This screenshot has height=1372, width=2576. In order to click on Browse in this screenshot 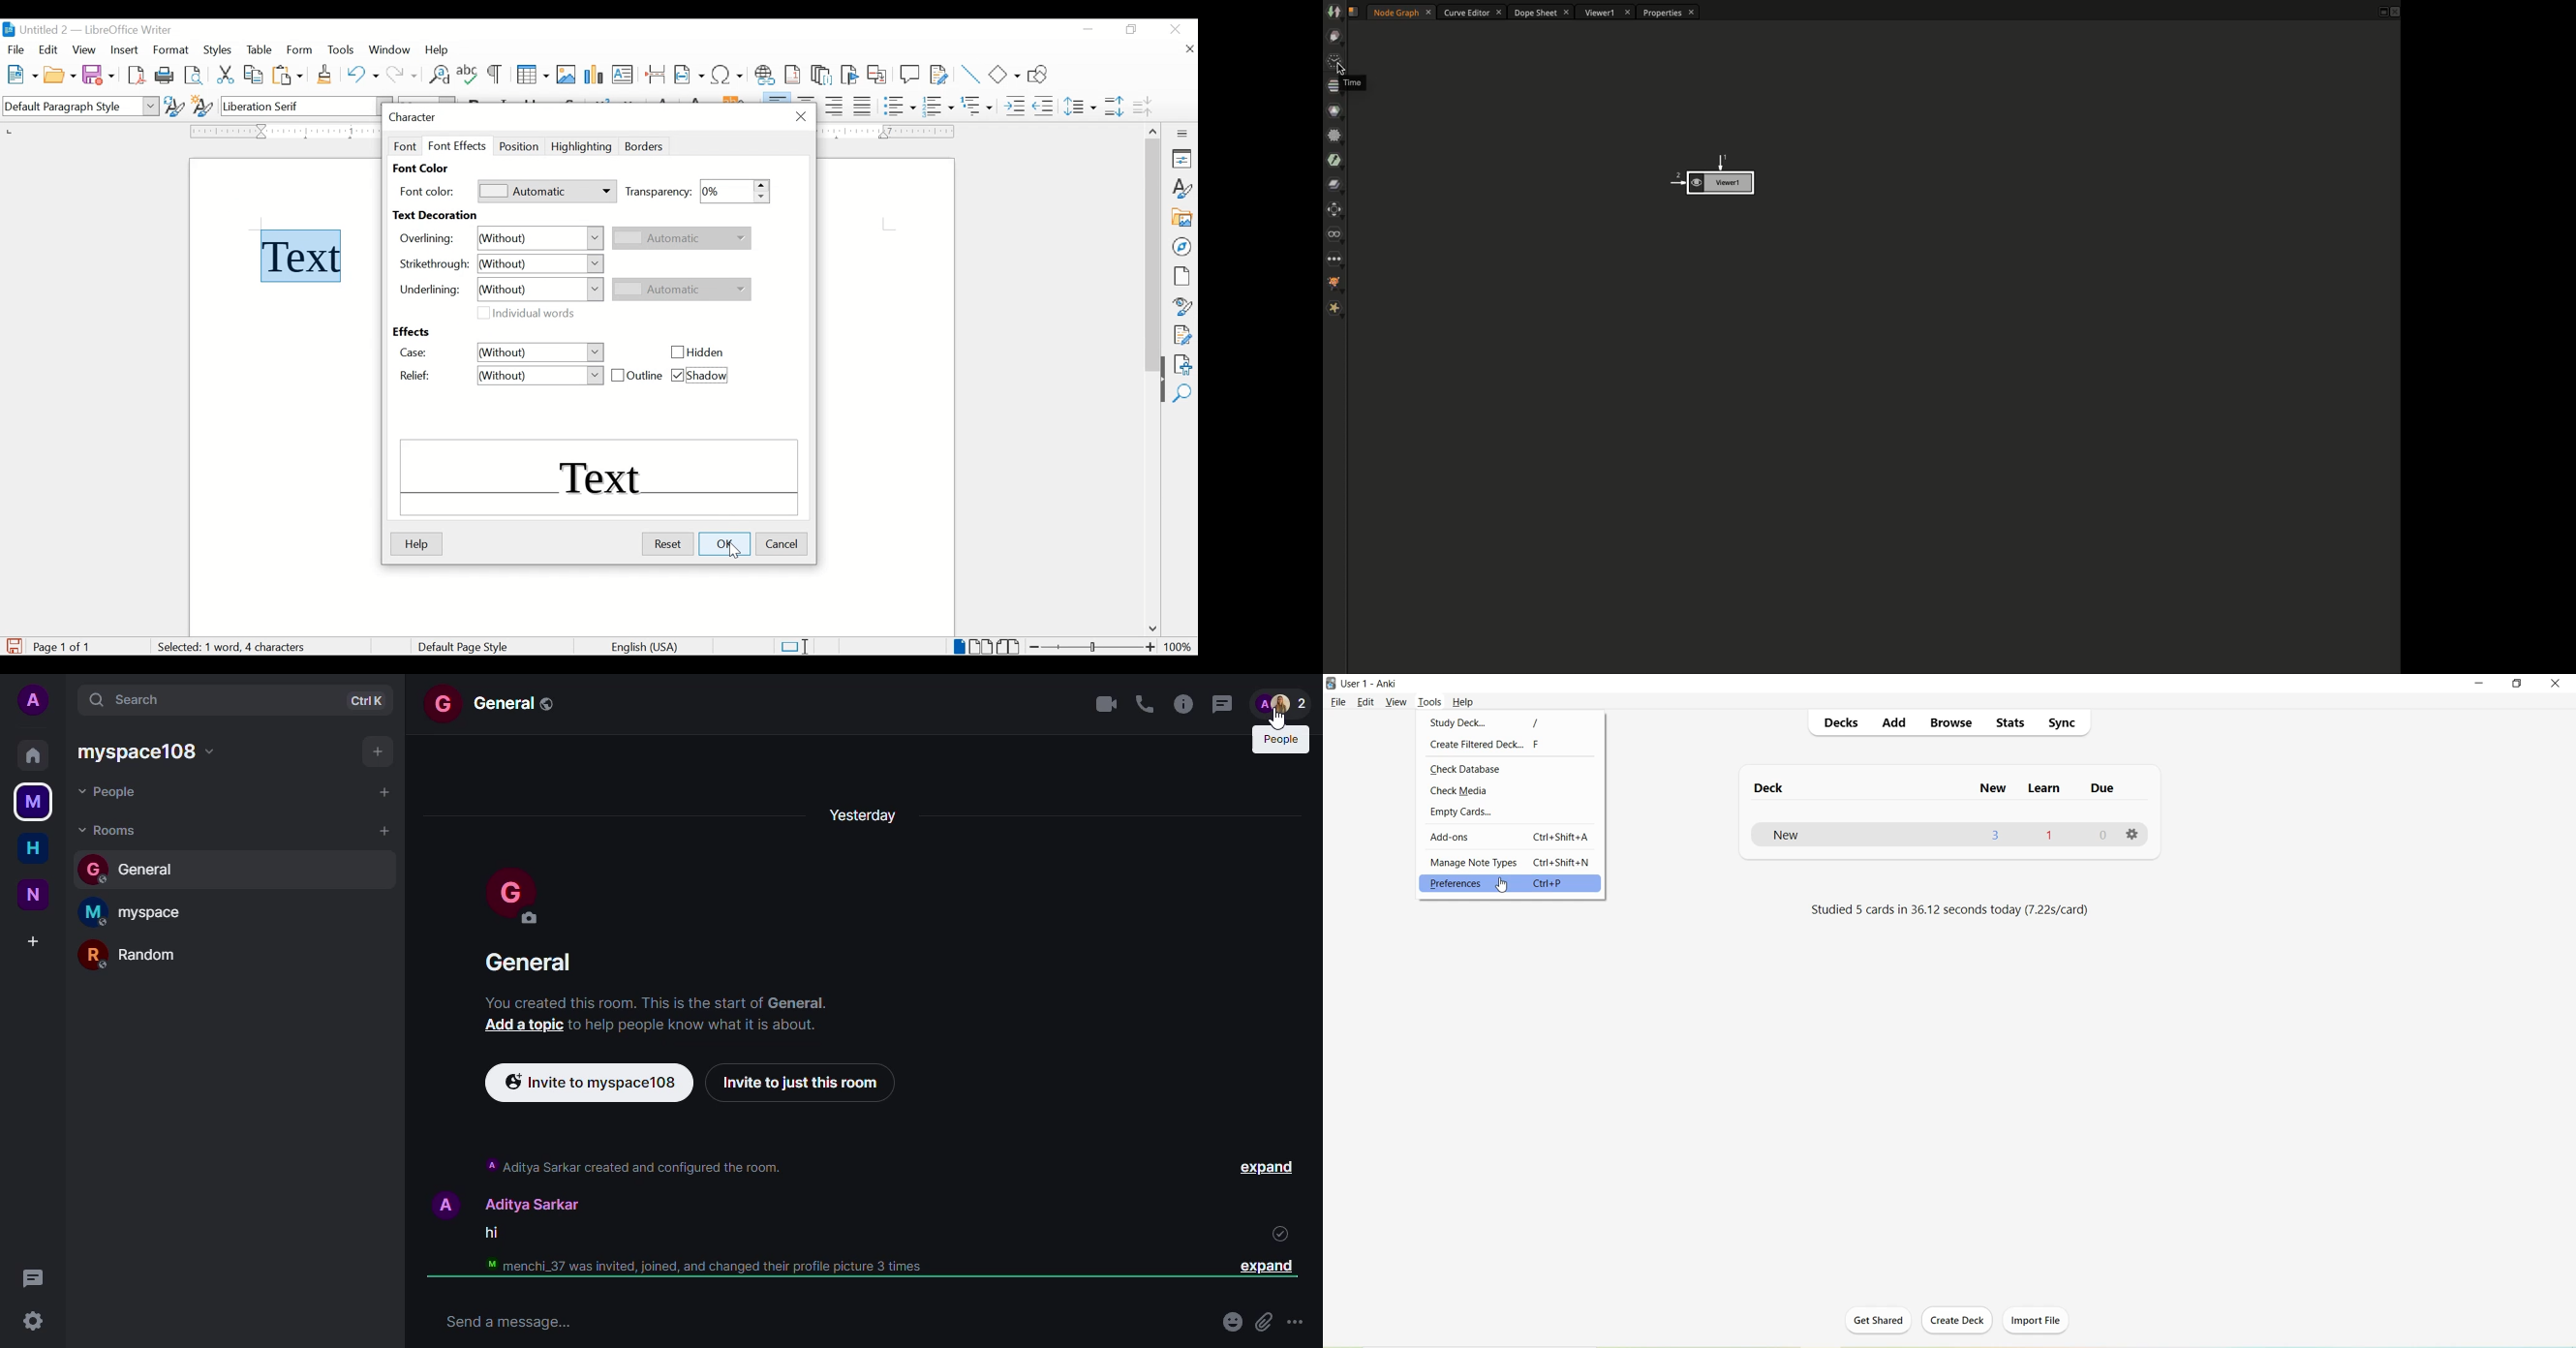, I will do `click(1952, 723)`.